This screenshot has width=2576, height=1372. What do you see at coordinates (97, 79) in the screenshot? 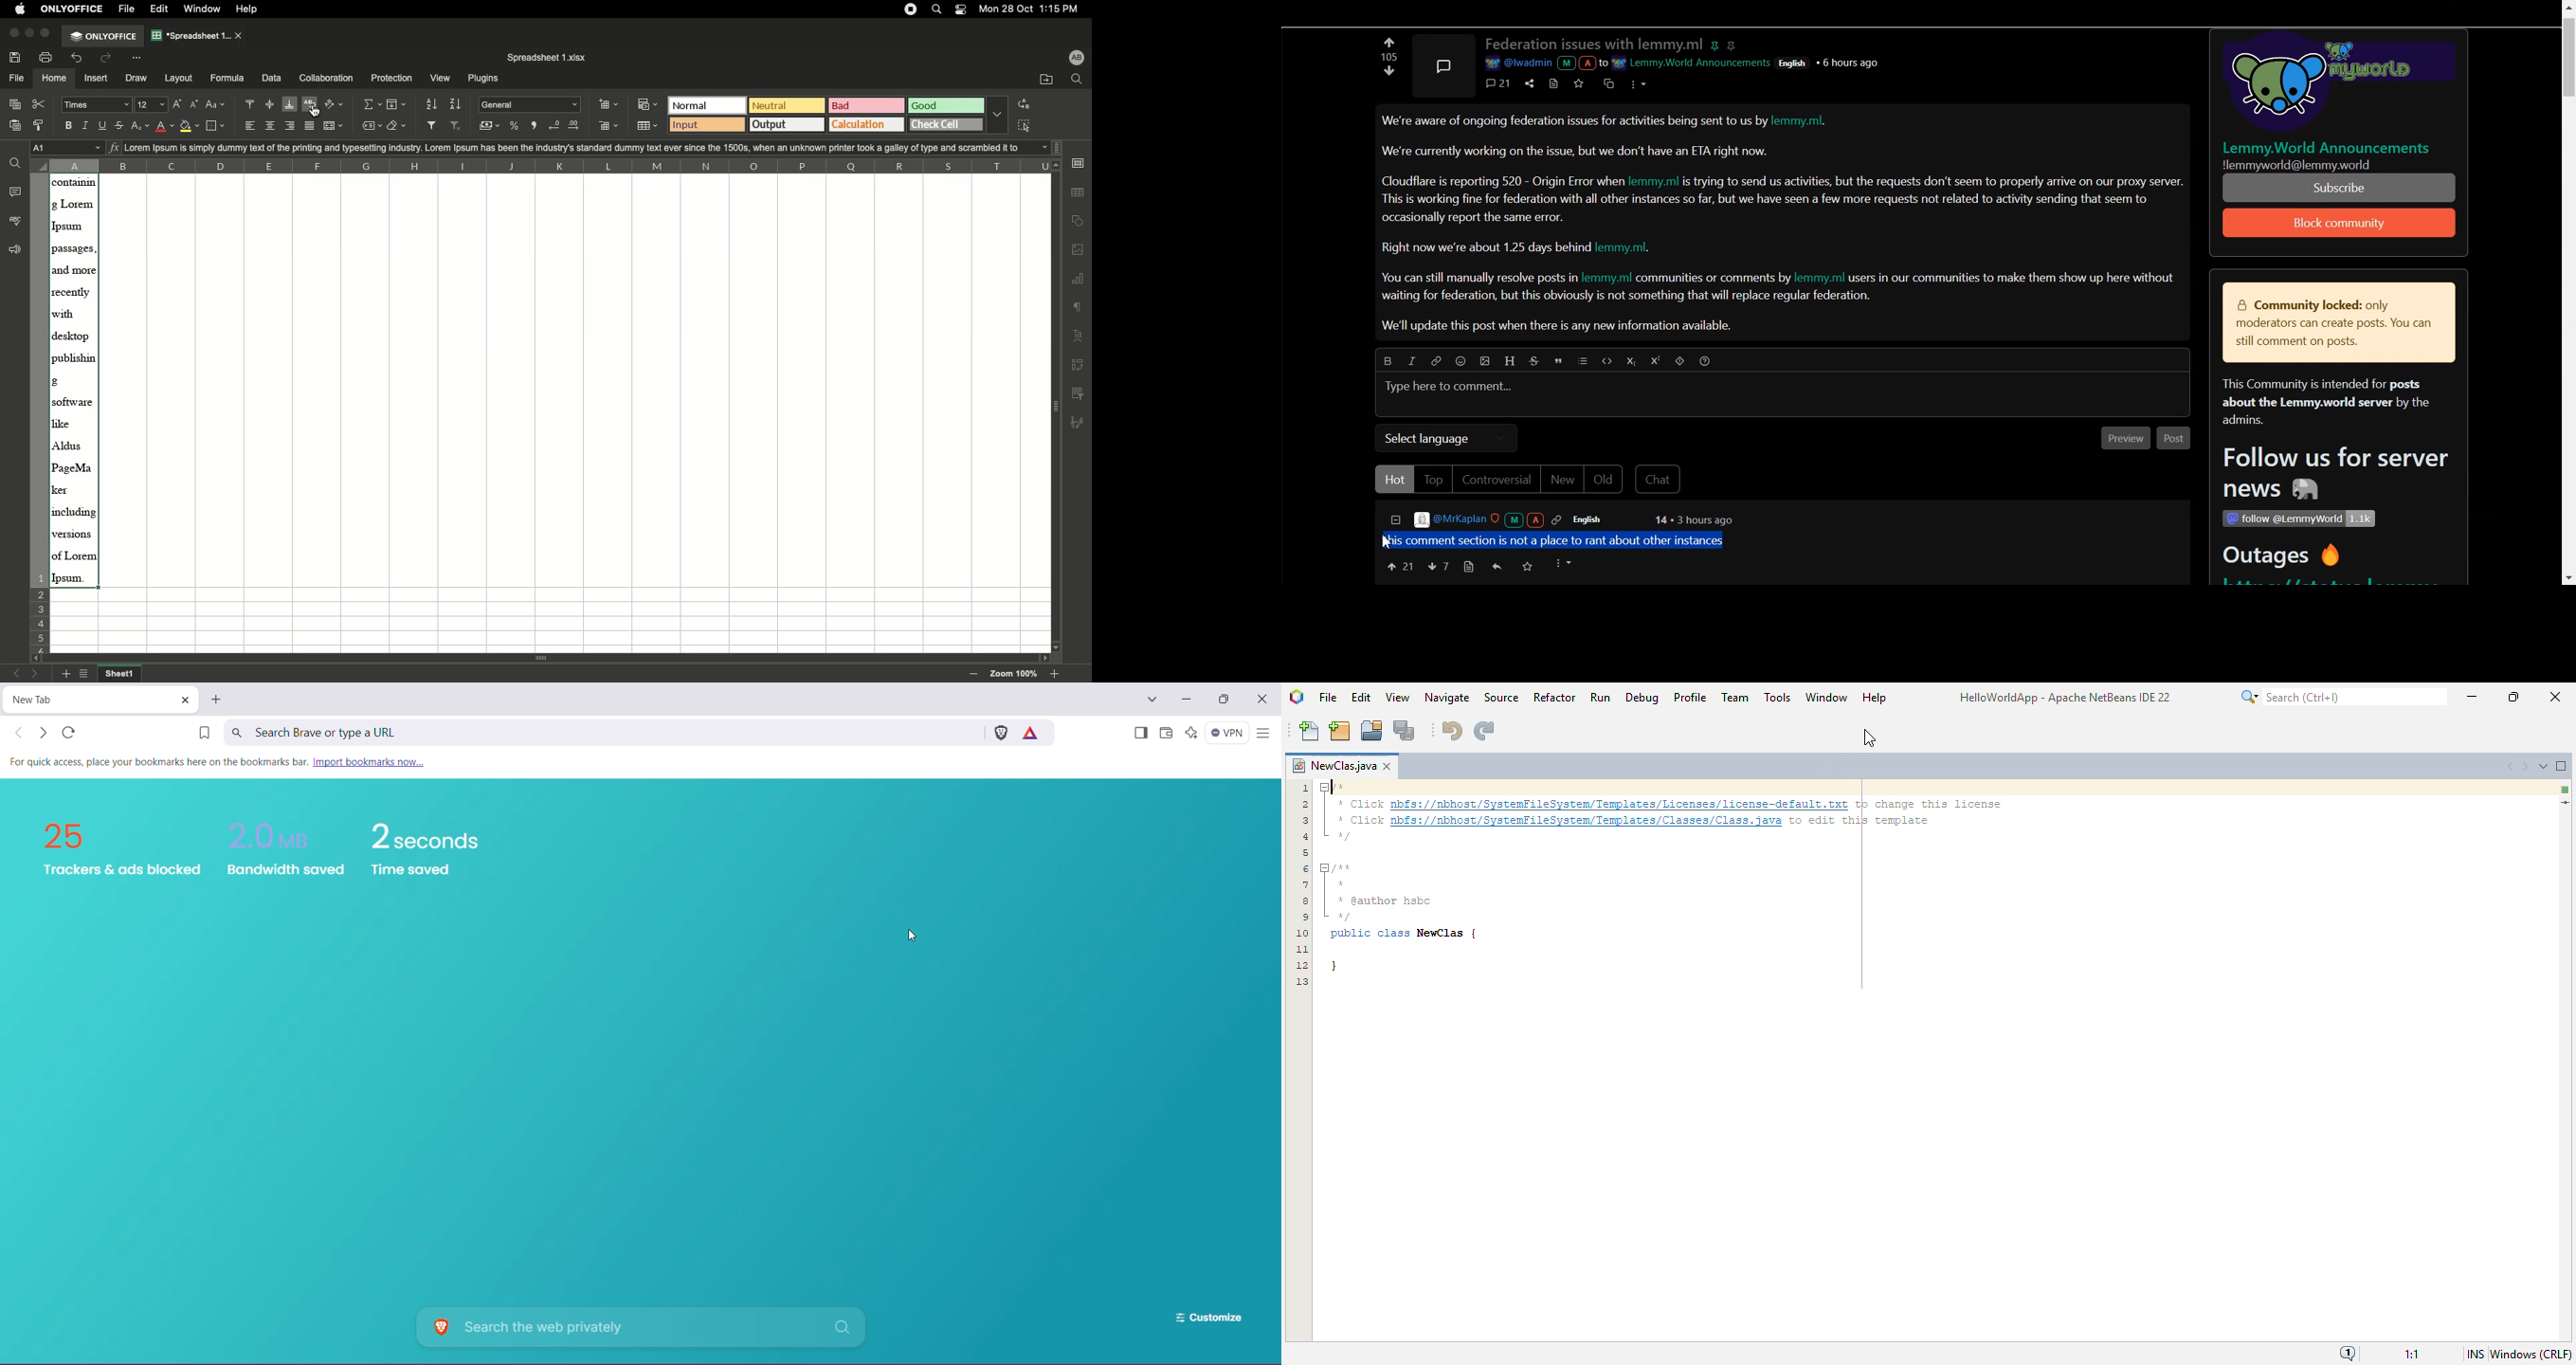
I see `Insert` at bounding box center [97, 79].